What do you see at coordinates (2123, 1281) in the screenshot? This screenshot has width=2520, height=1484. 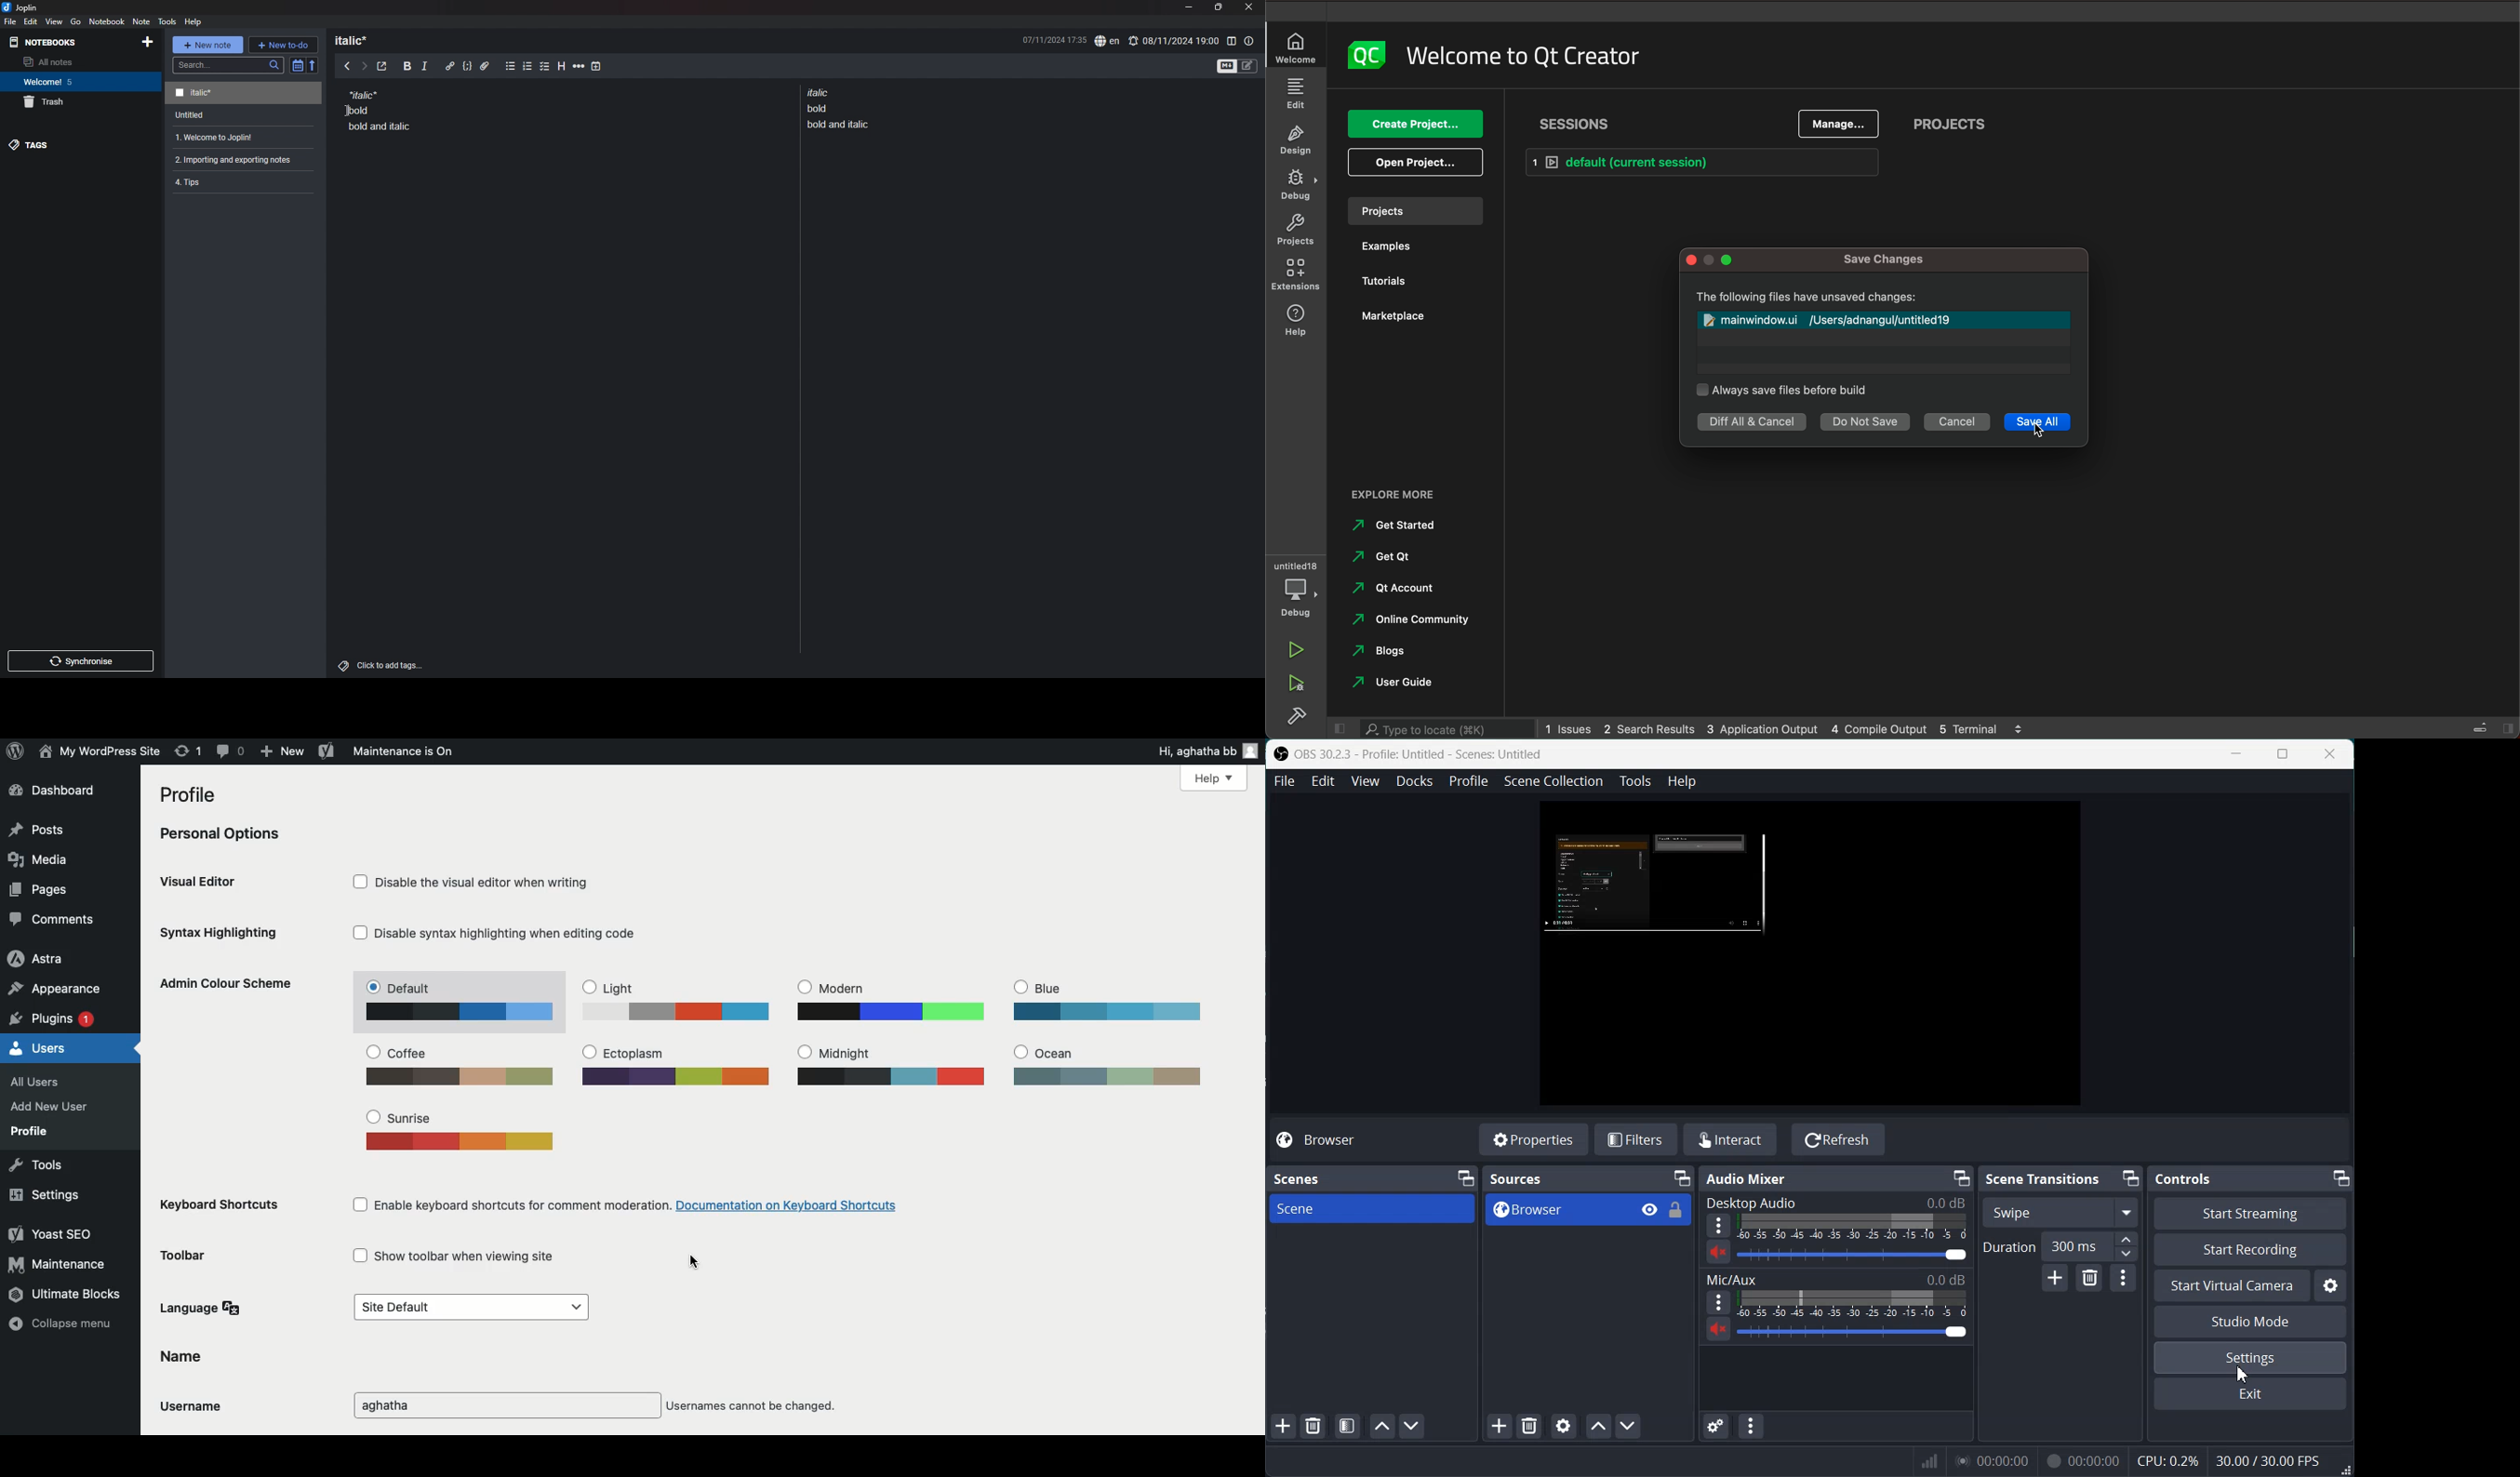 I see `Transition Properties` at bounding box center [2123, 1281].